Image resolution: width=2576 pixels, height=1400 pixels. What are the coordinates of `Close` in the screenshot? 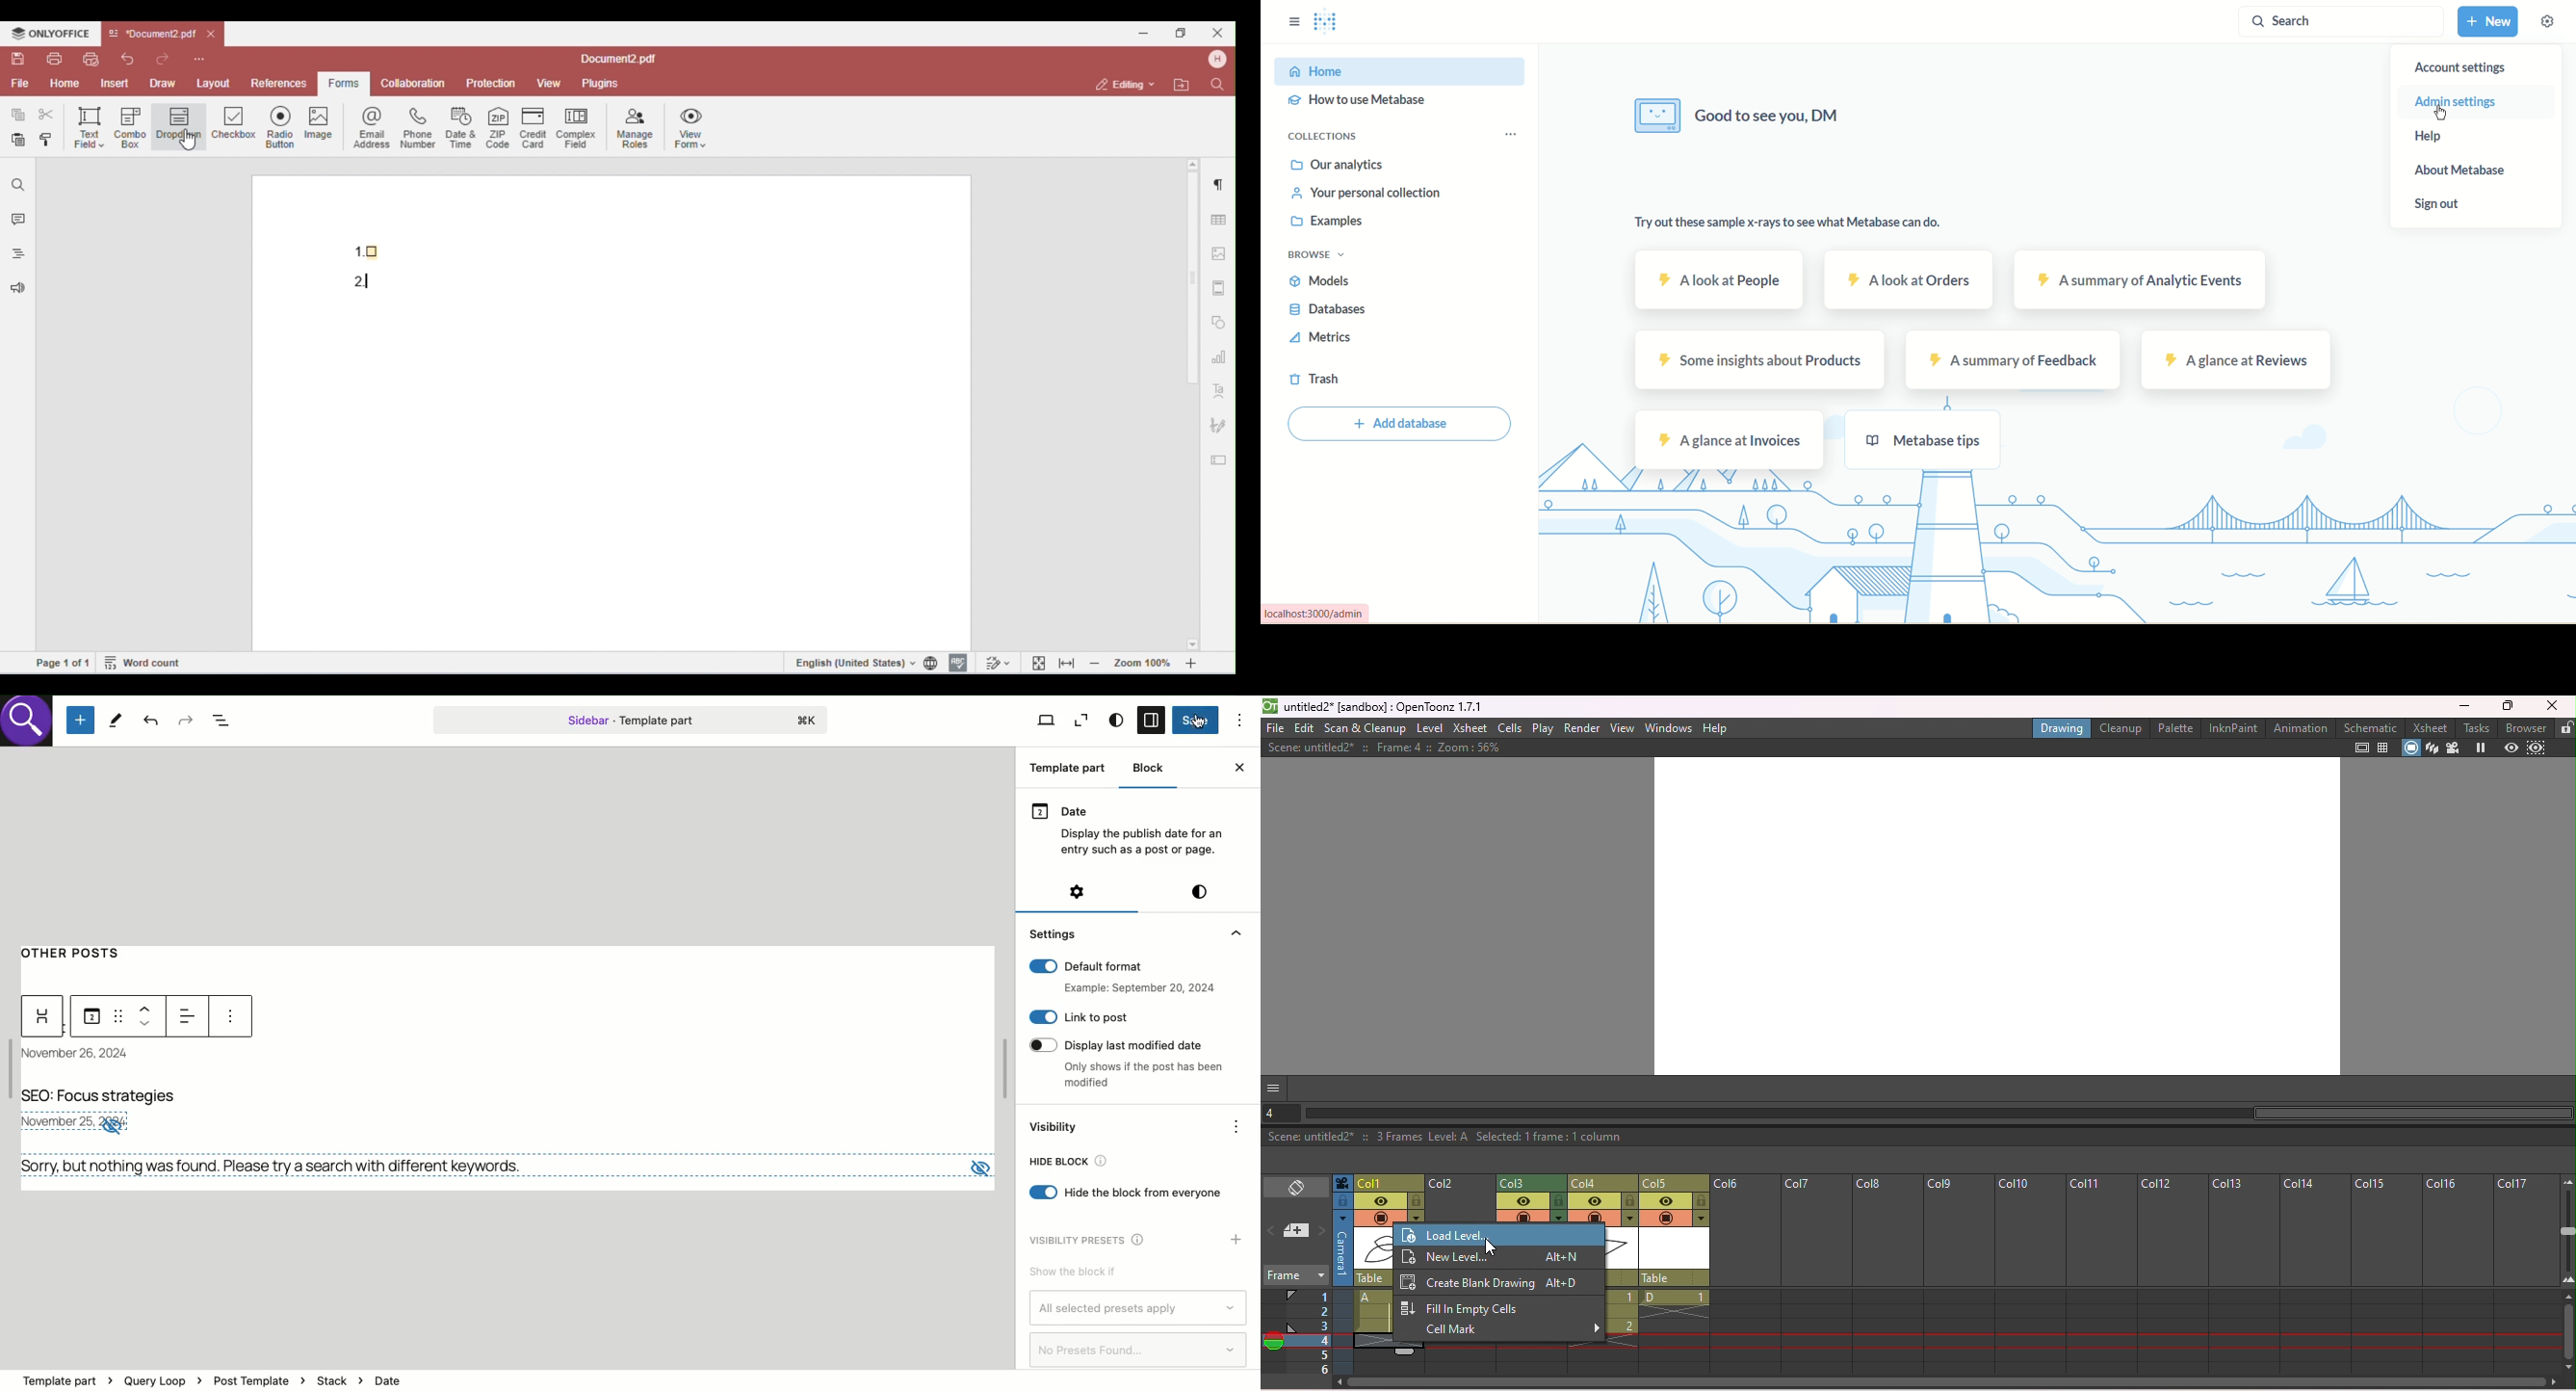 It's located at (1239, 767).